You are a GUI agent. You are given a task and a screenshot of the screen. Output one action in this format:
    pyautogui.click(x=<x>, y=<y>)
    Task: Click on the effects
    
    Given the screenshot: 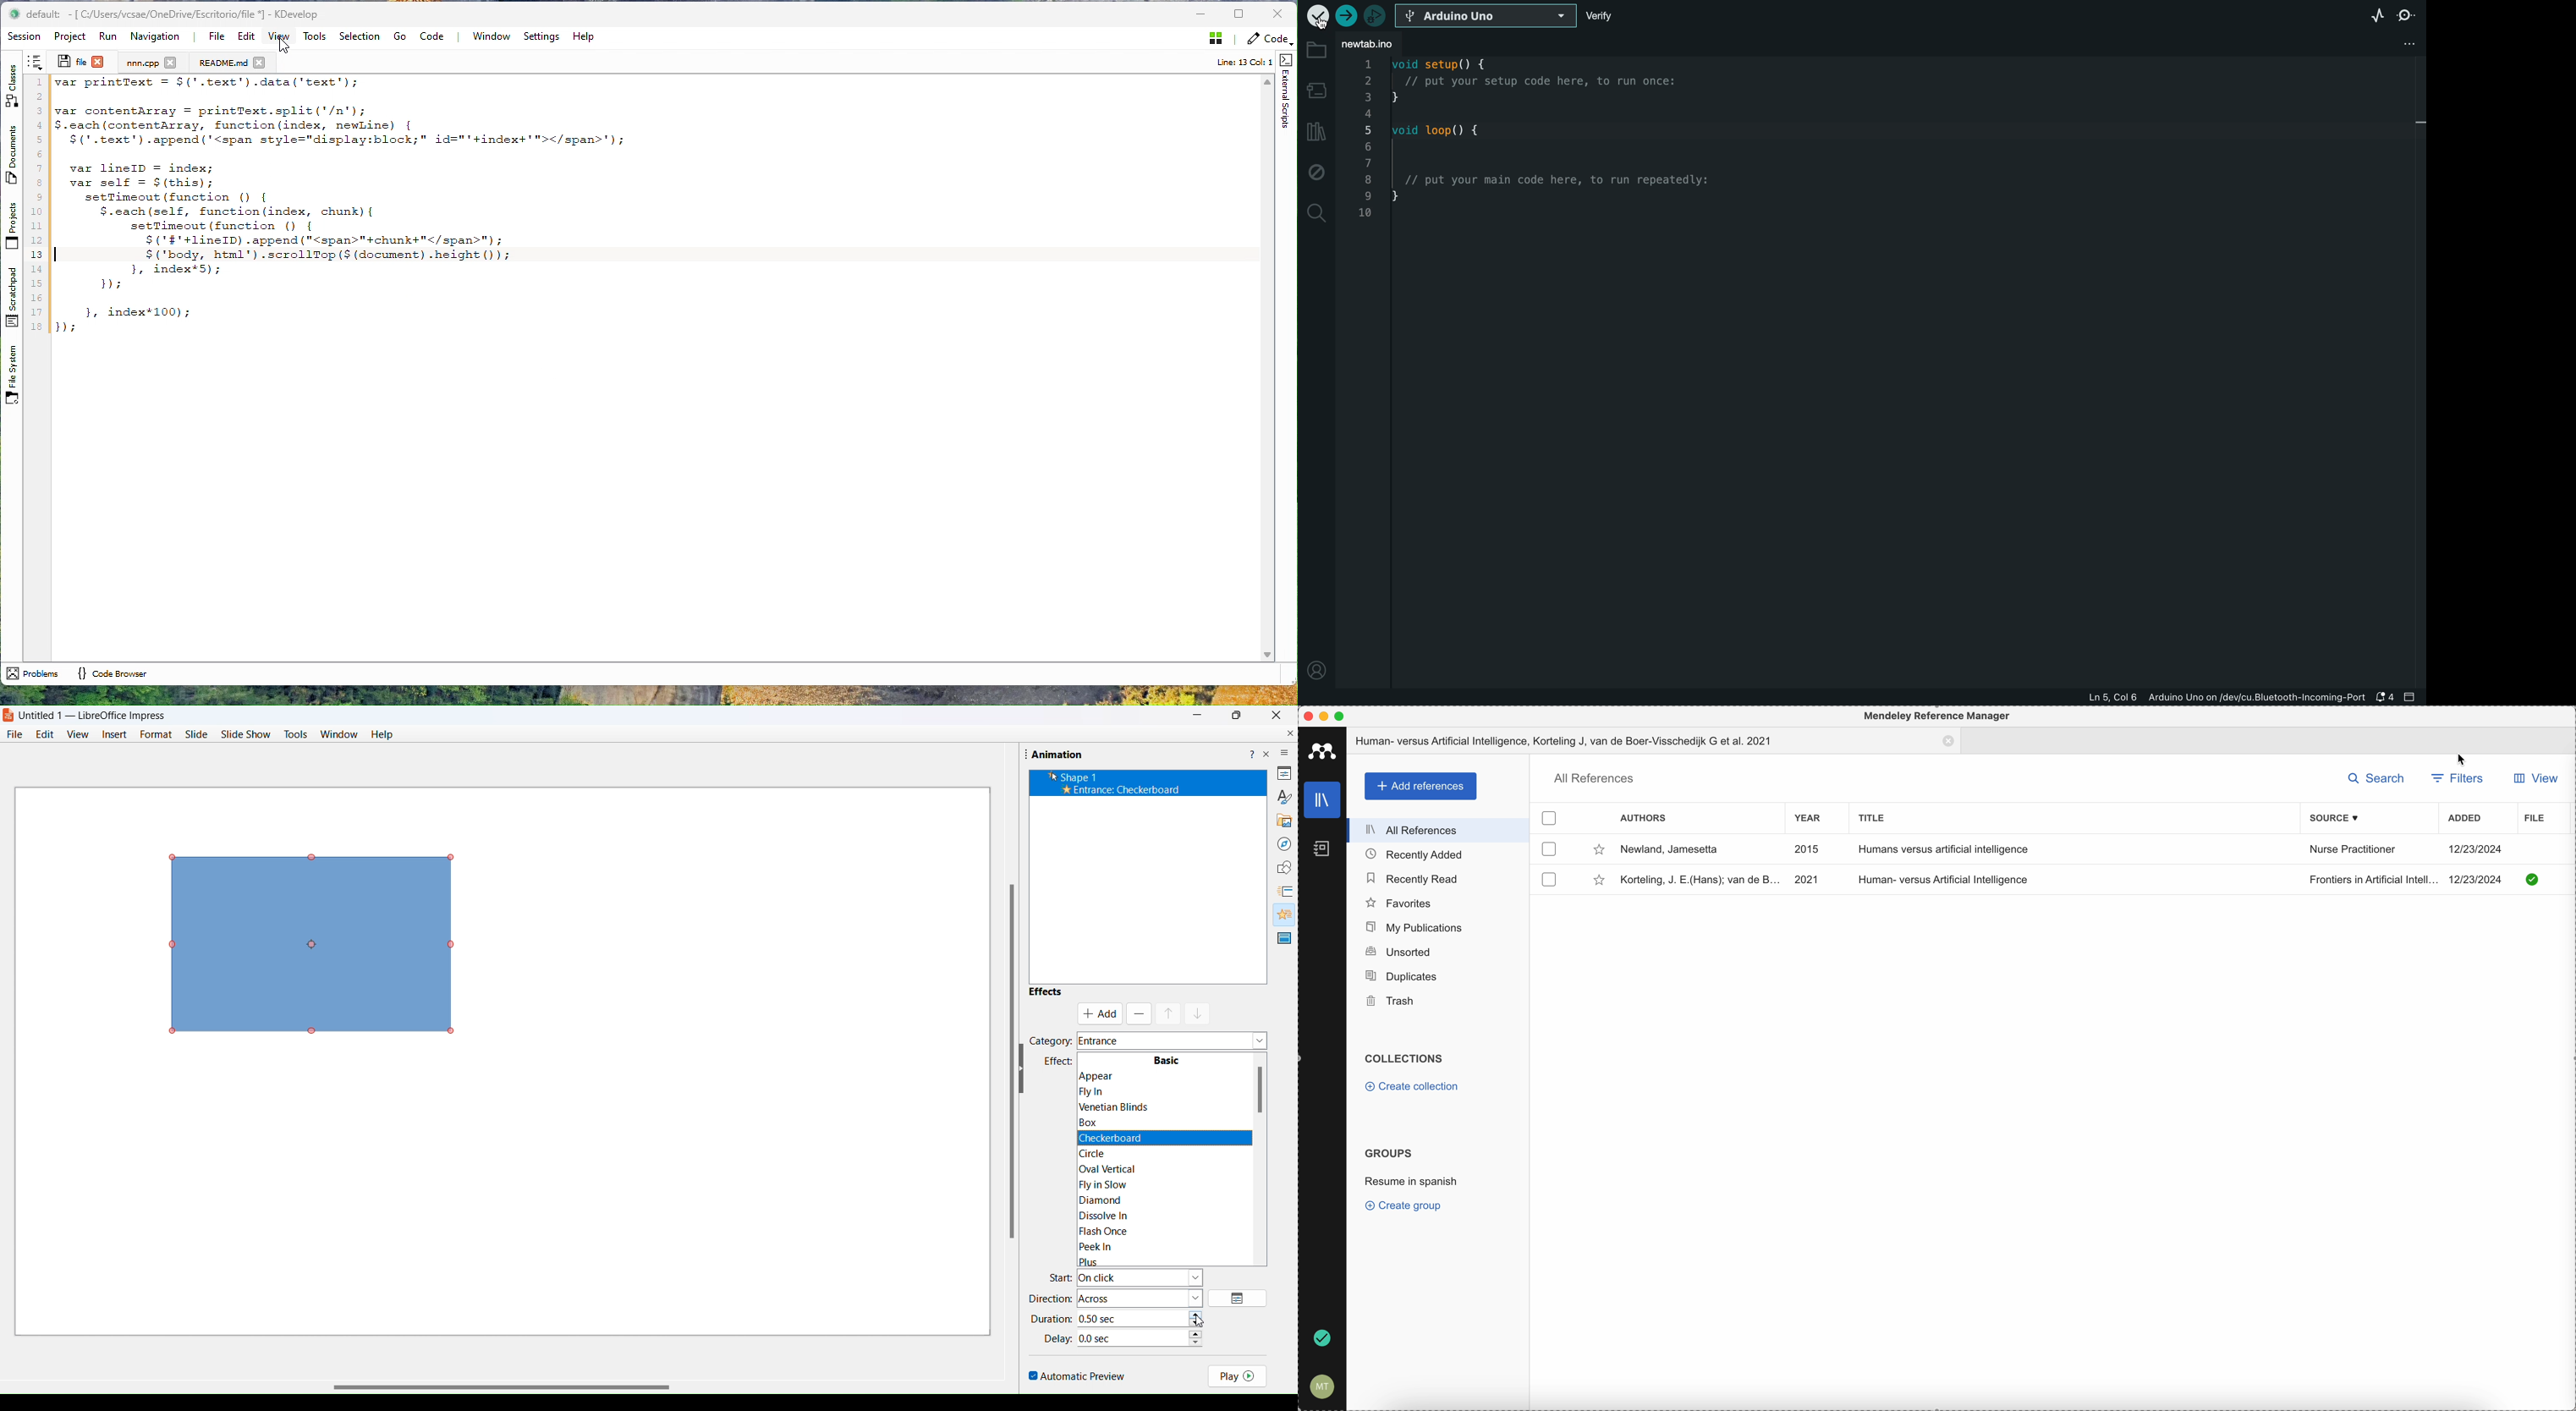 What is the action you would take?
    pyautogui.click(x=1050, y=1062)
    